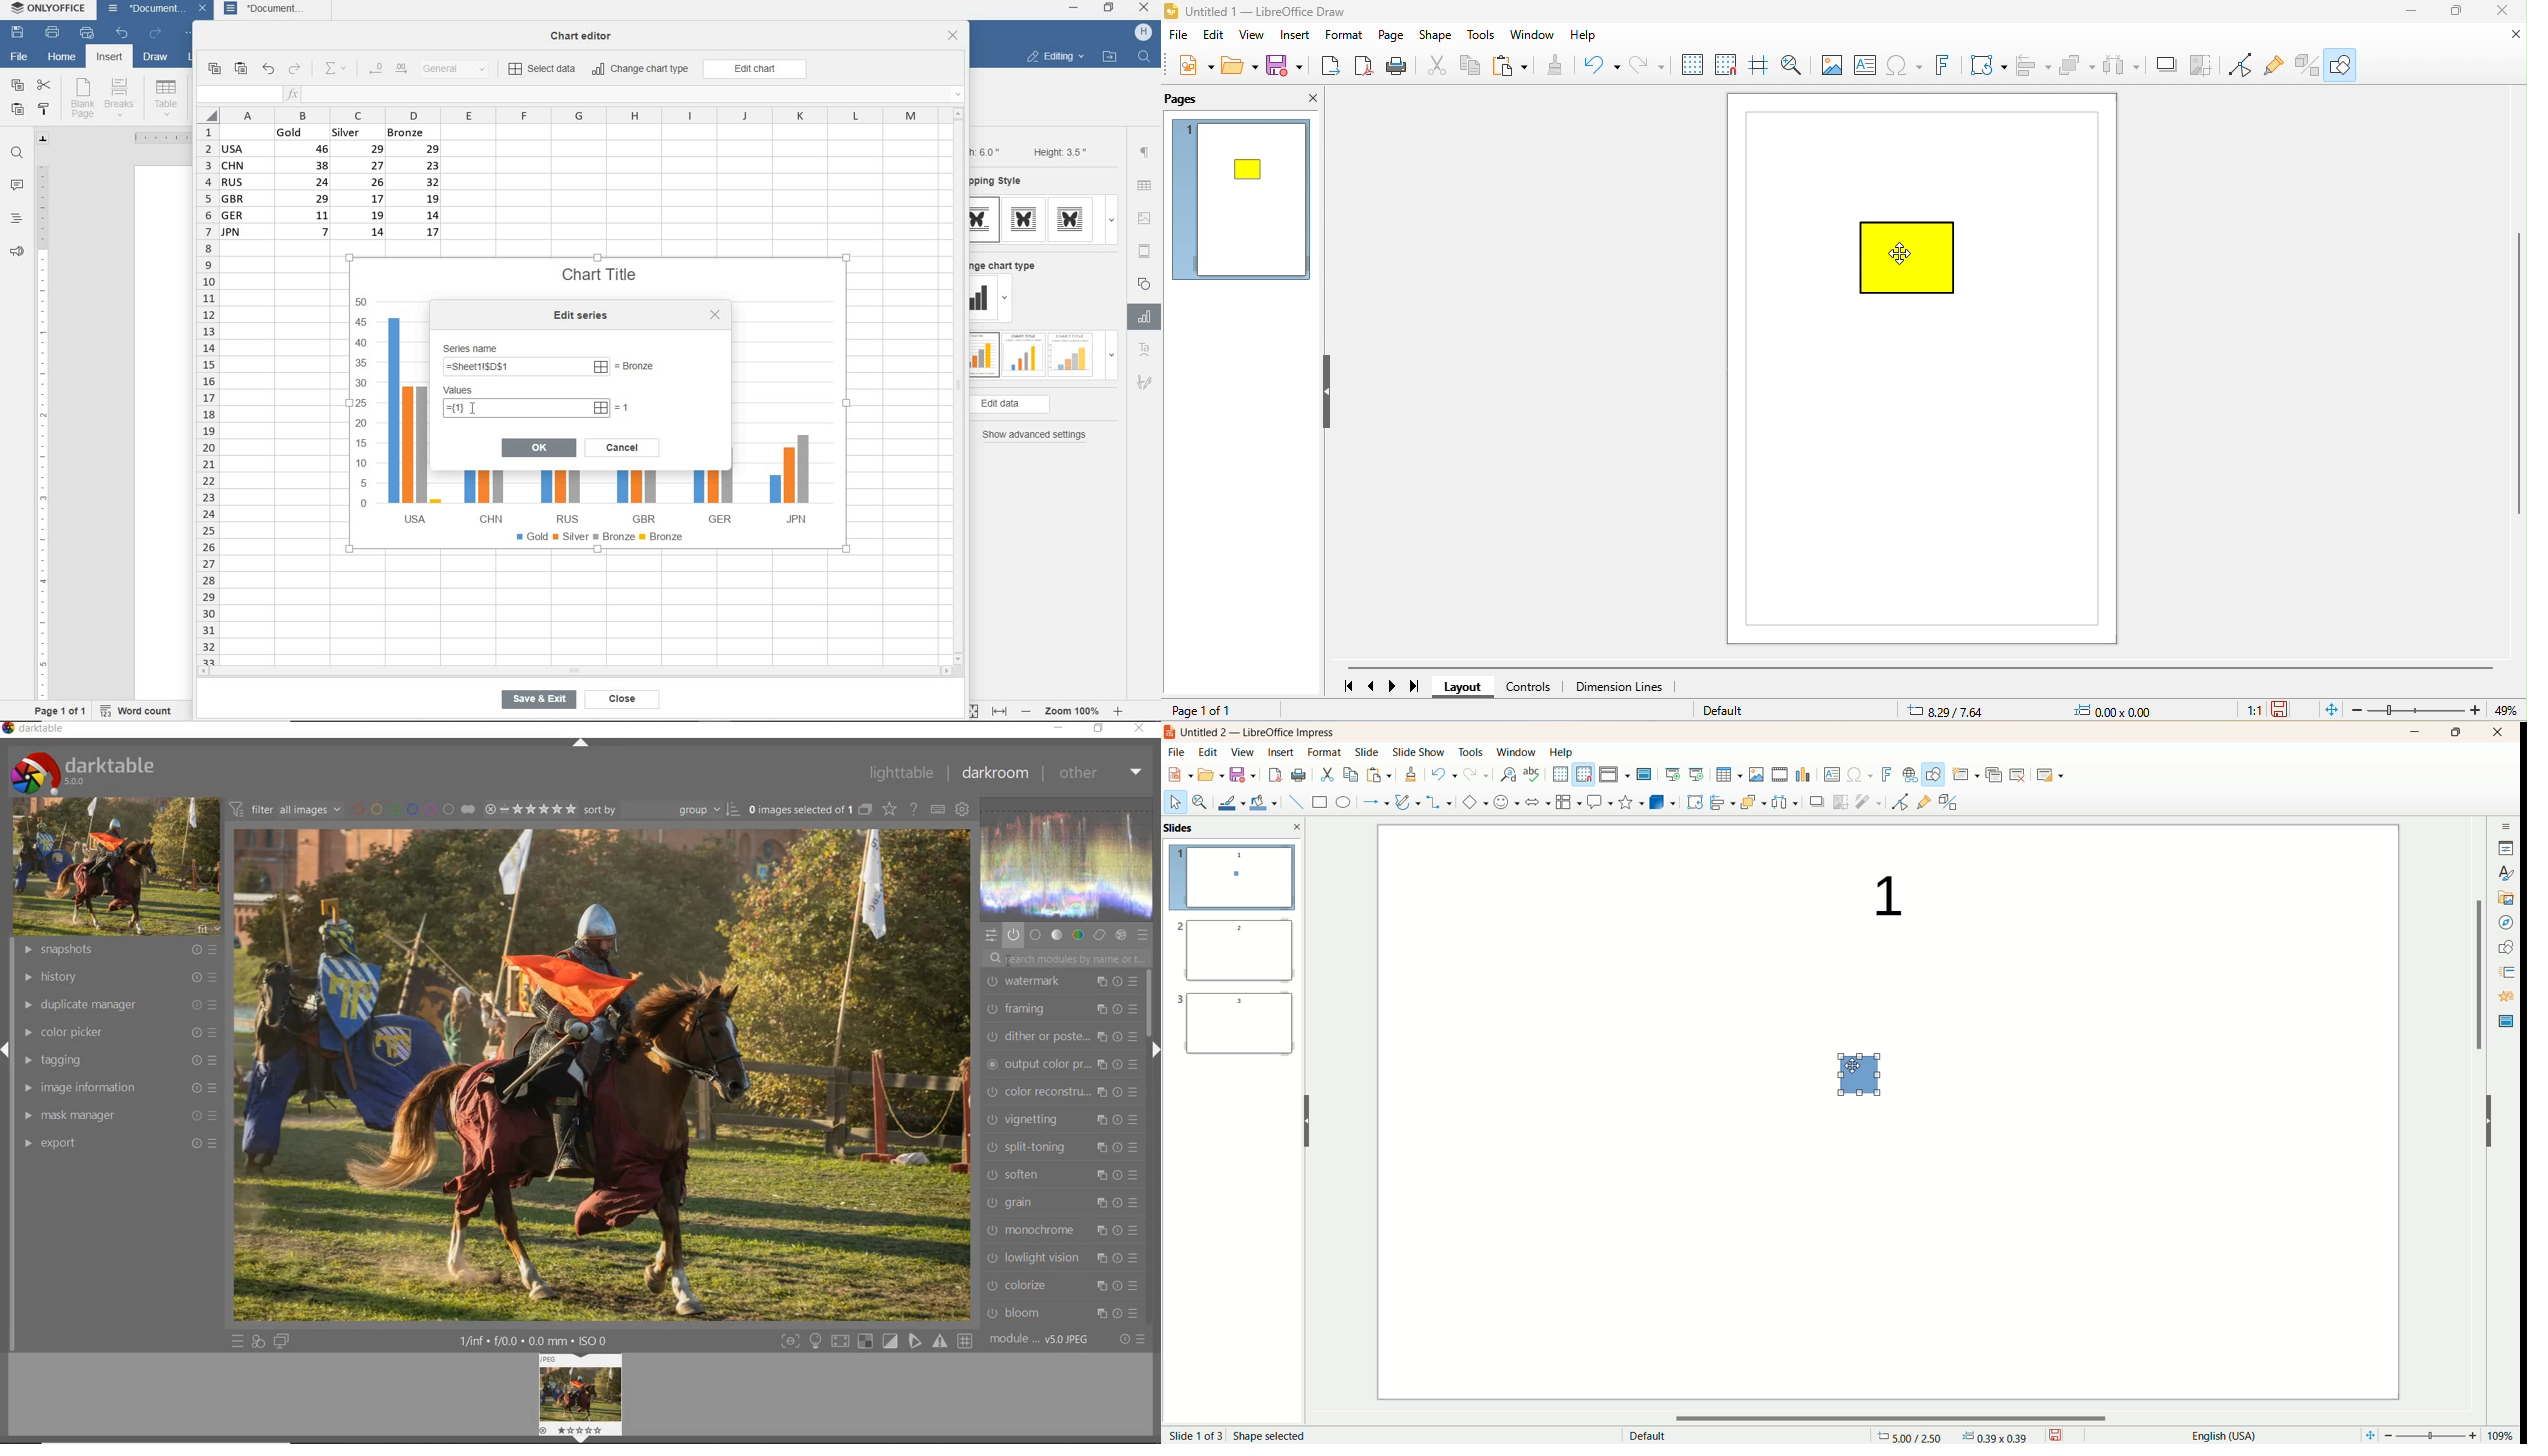 The width and height of the screenshot is (2548, 1456). Describe the element at coordinates (1067, 959) in the screenshot. I see `search modules` at that location.